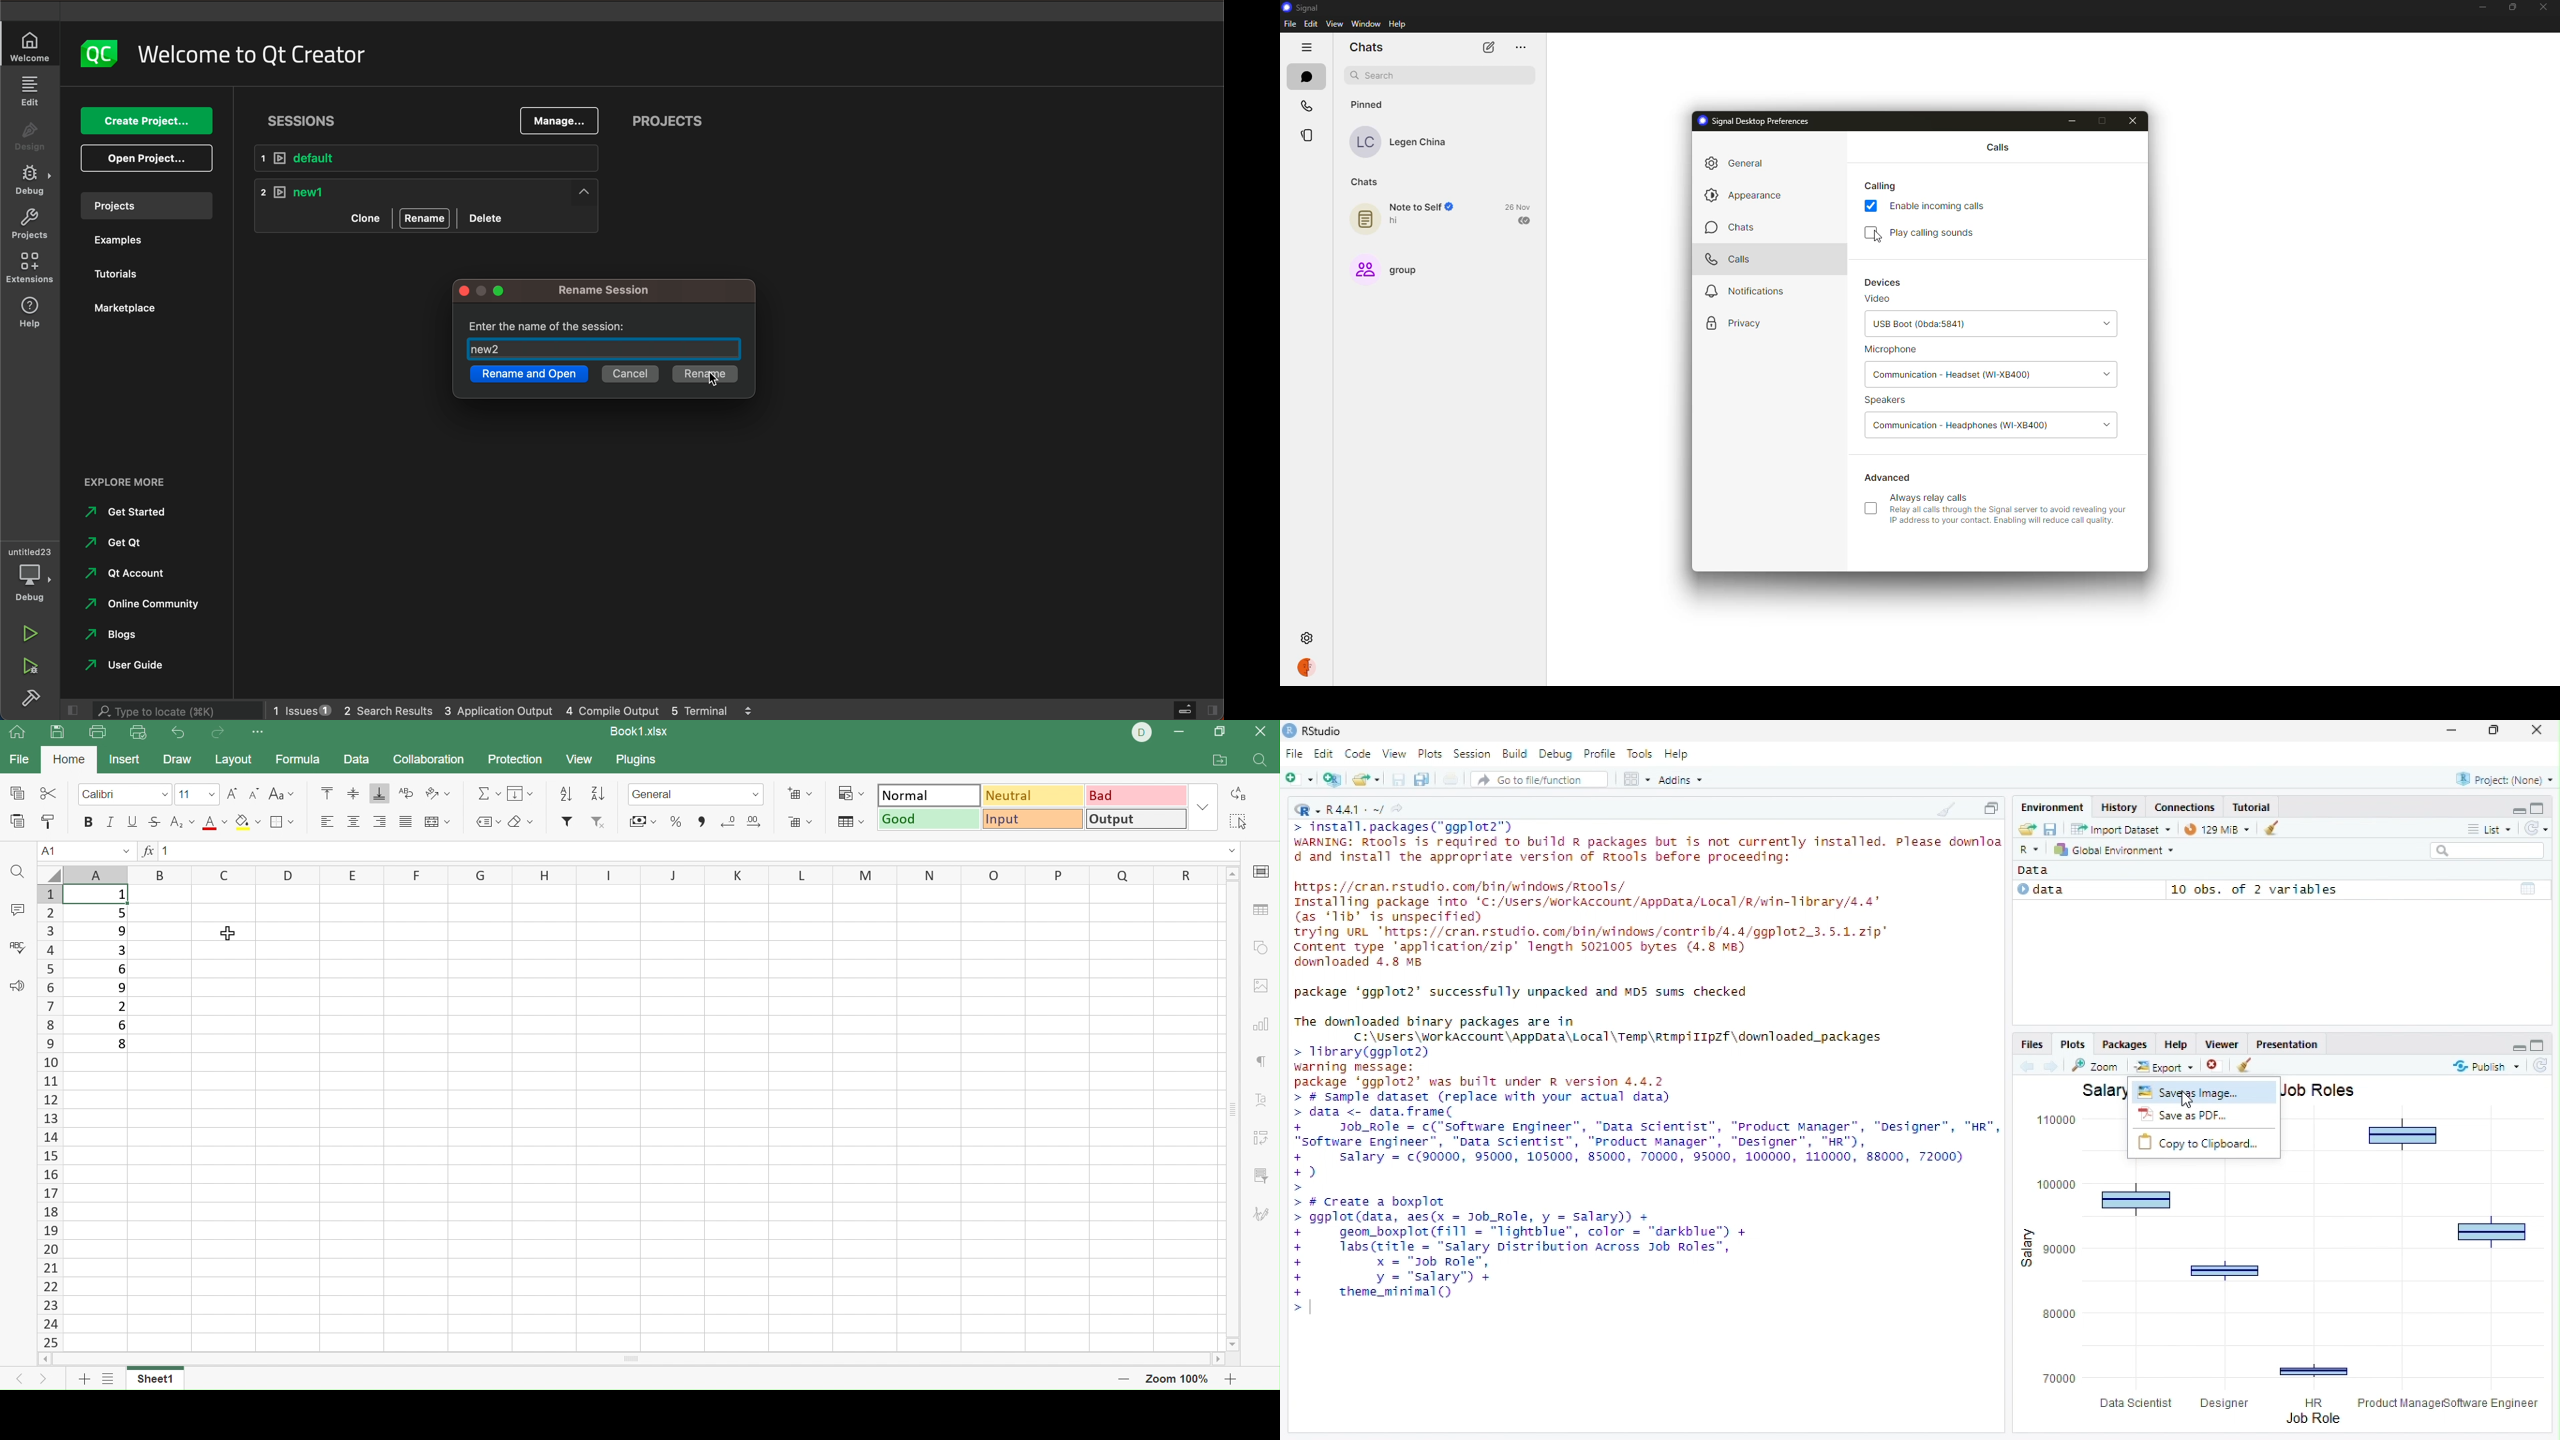  What do you see at coordinates (528, 376) in the screenshot?
I see `rename and open` at bounding box center [528, 376].